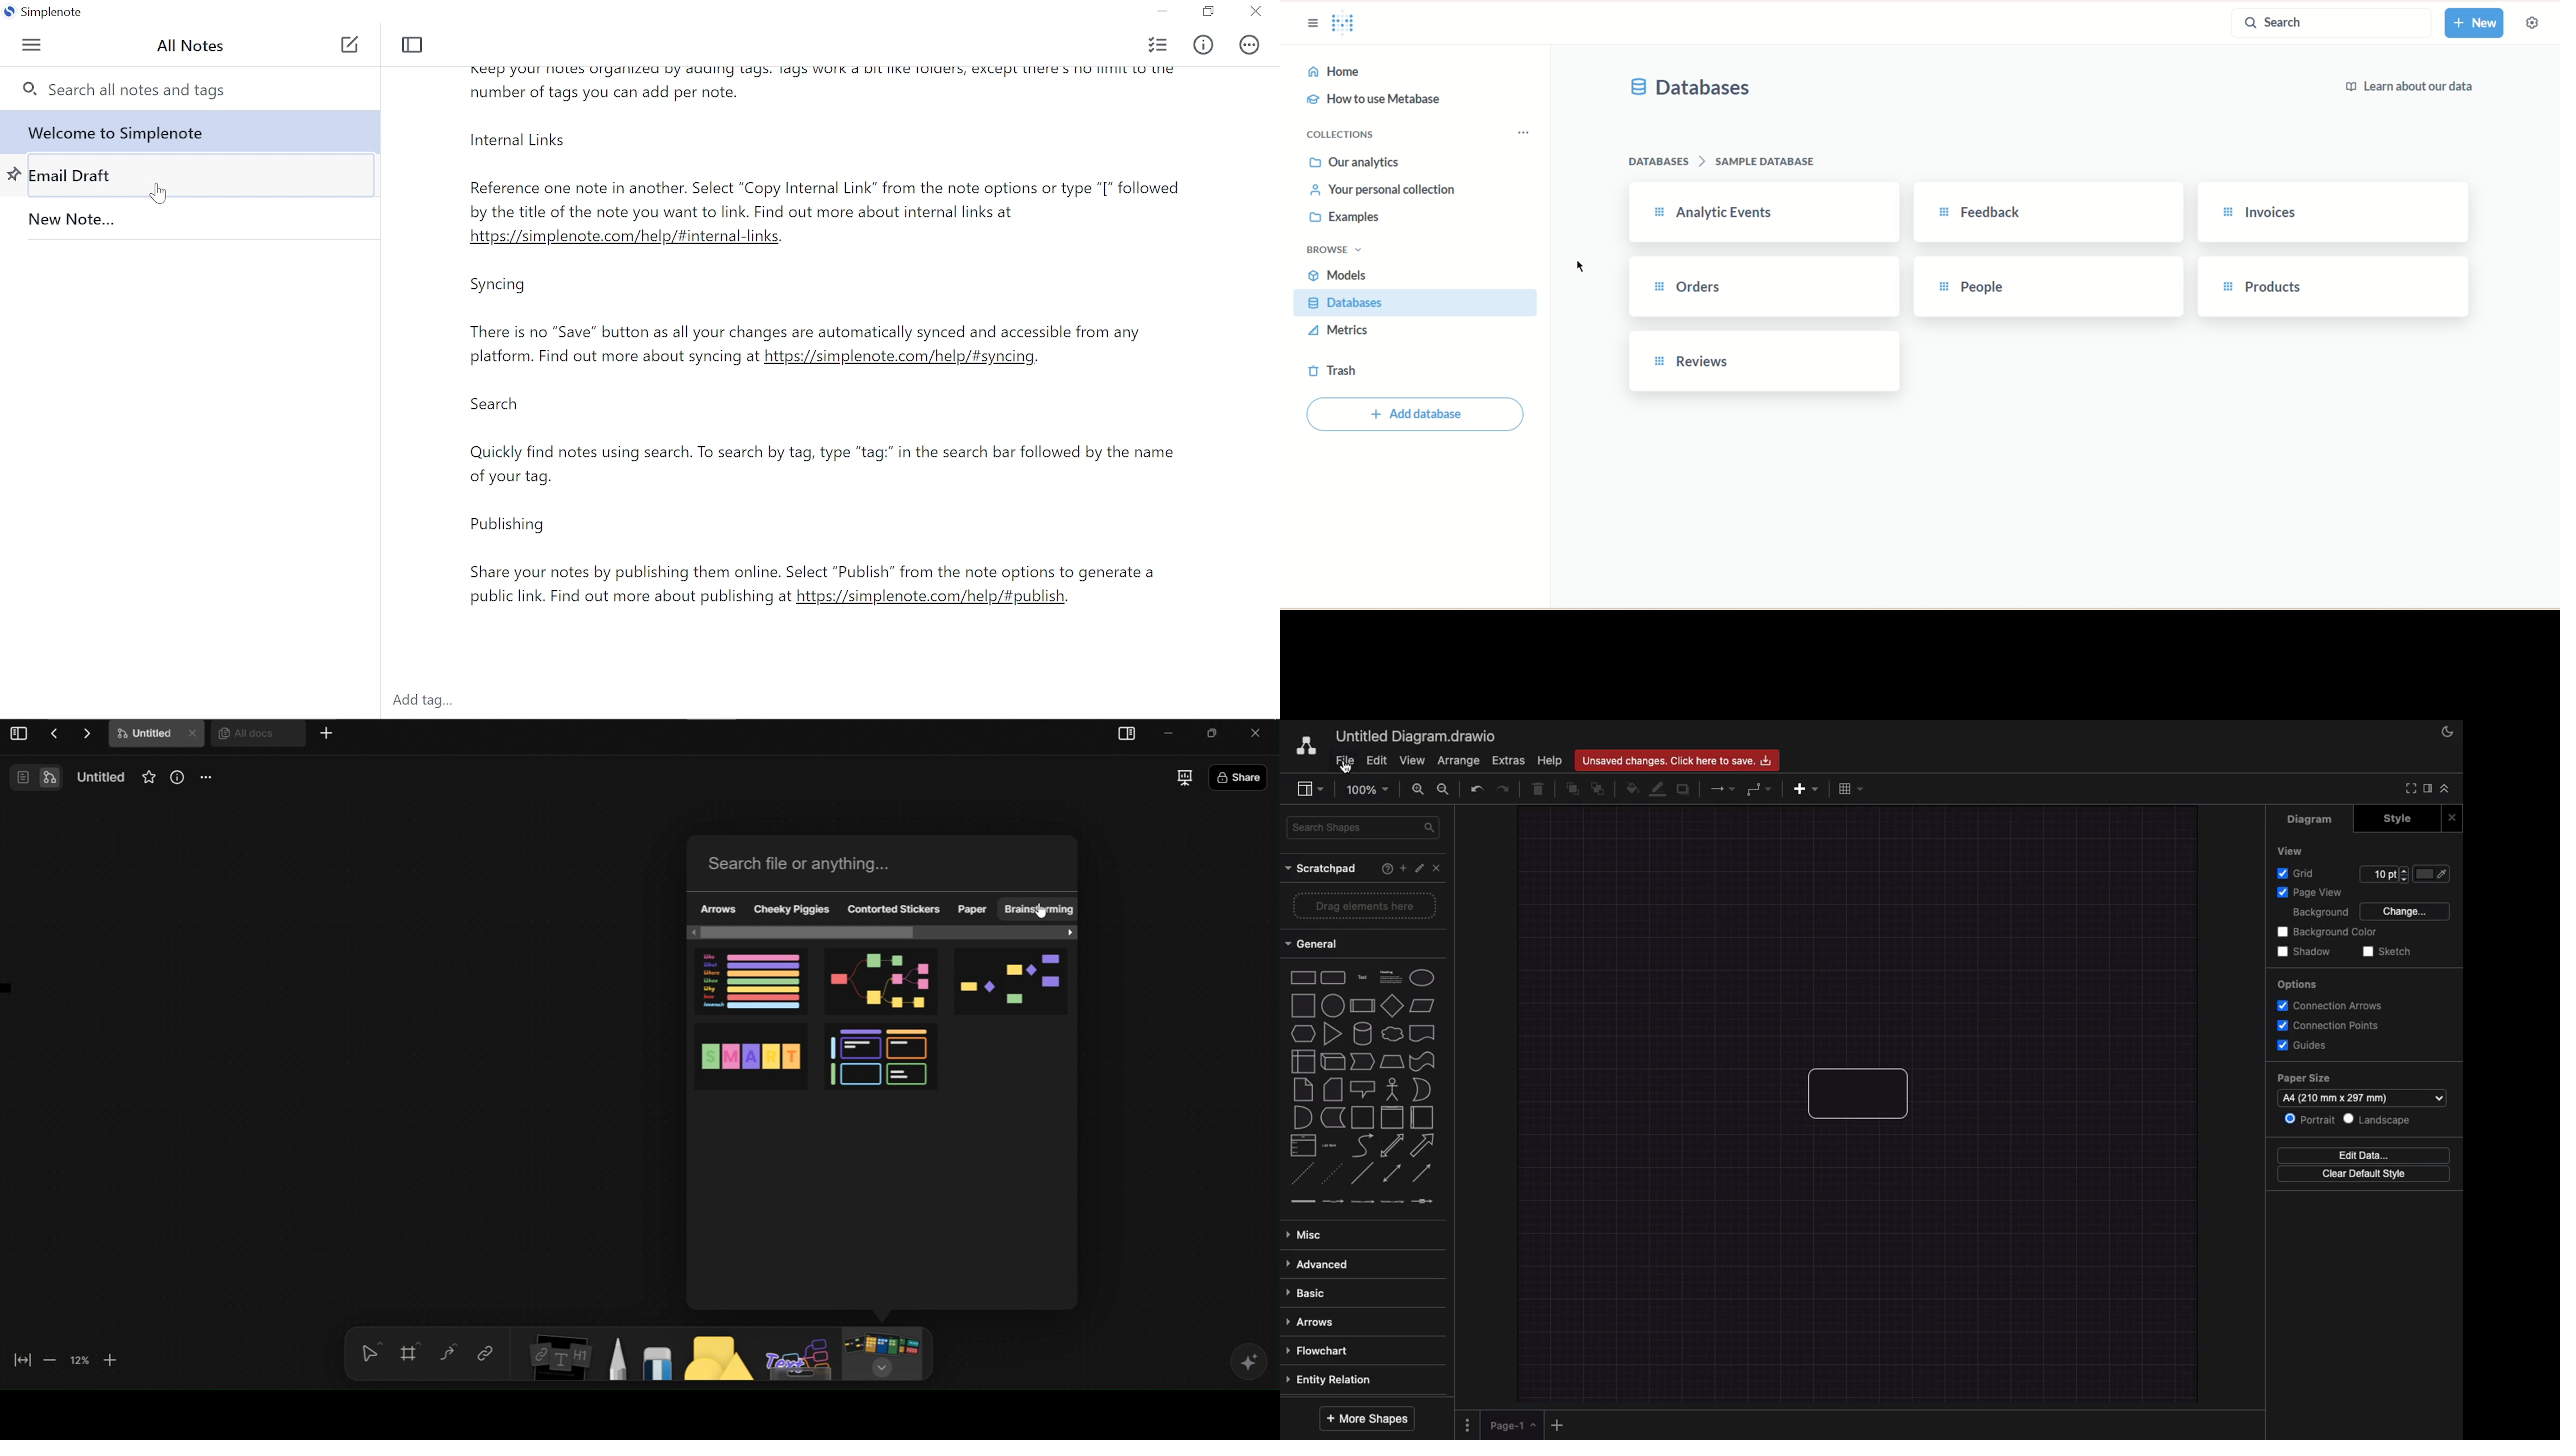 The width and height of the screenshot is (2576, 1456). I want to click on Landscape, so click(2385, 1119).